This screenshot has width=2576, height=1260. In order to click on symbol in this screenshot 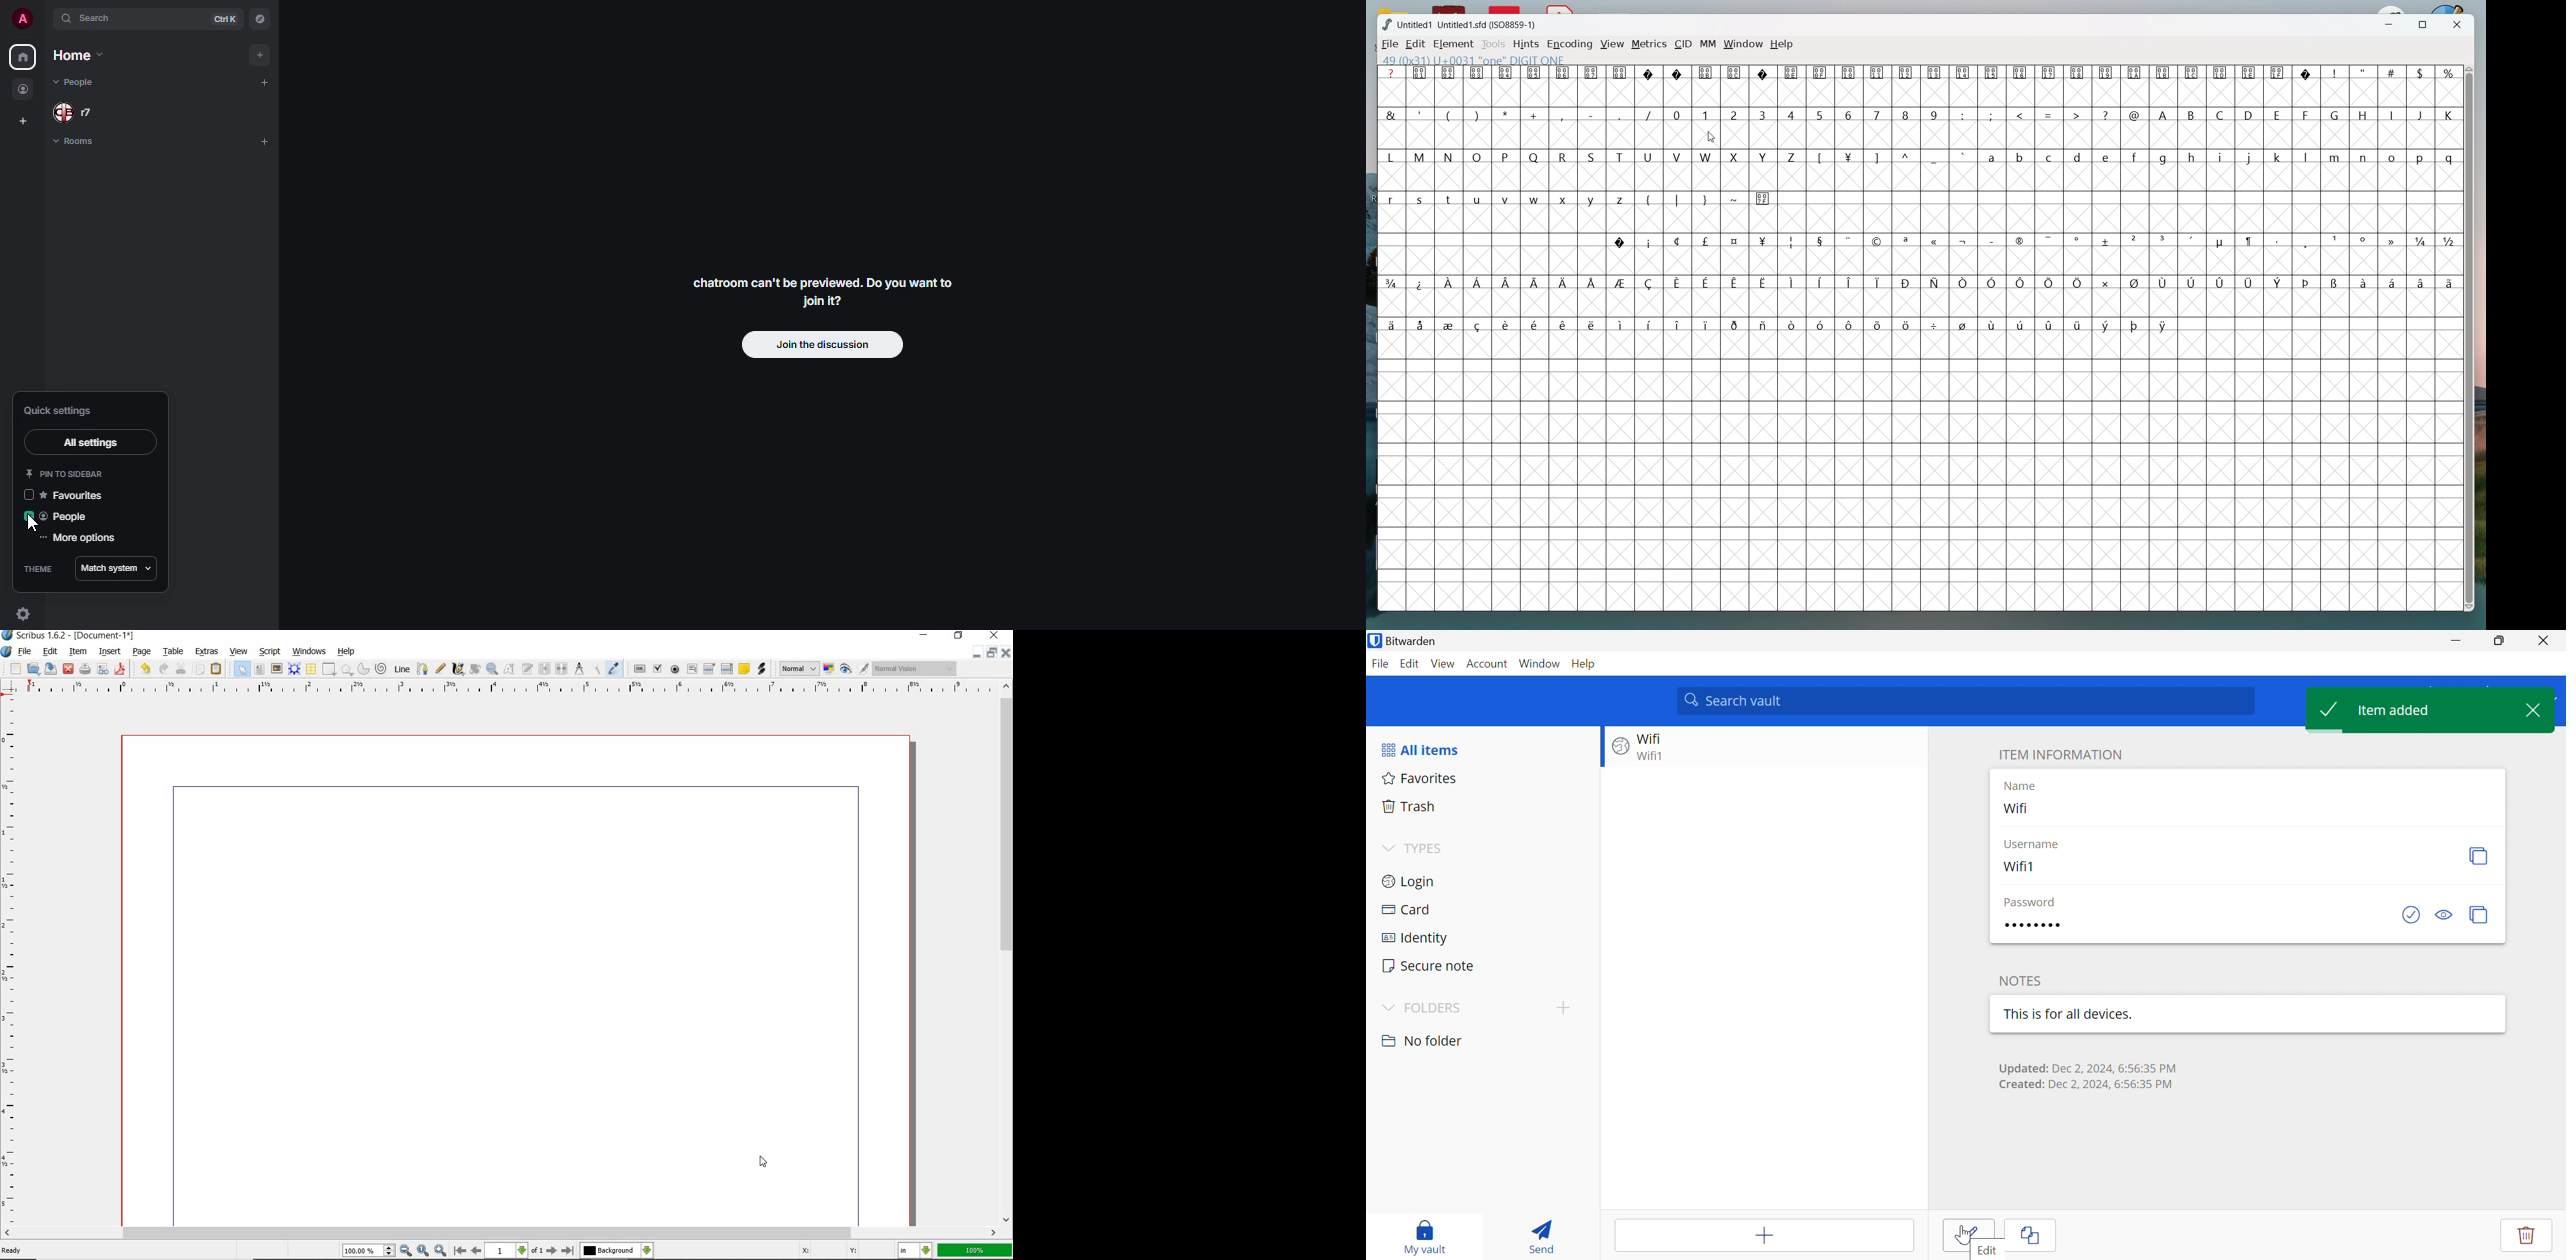, I will do `click(1508, 326)`.